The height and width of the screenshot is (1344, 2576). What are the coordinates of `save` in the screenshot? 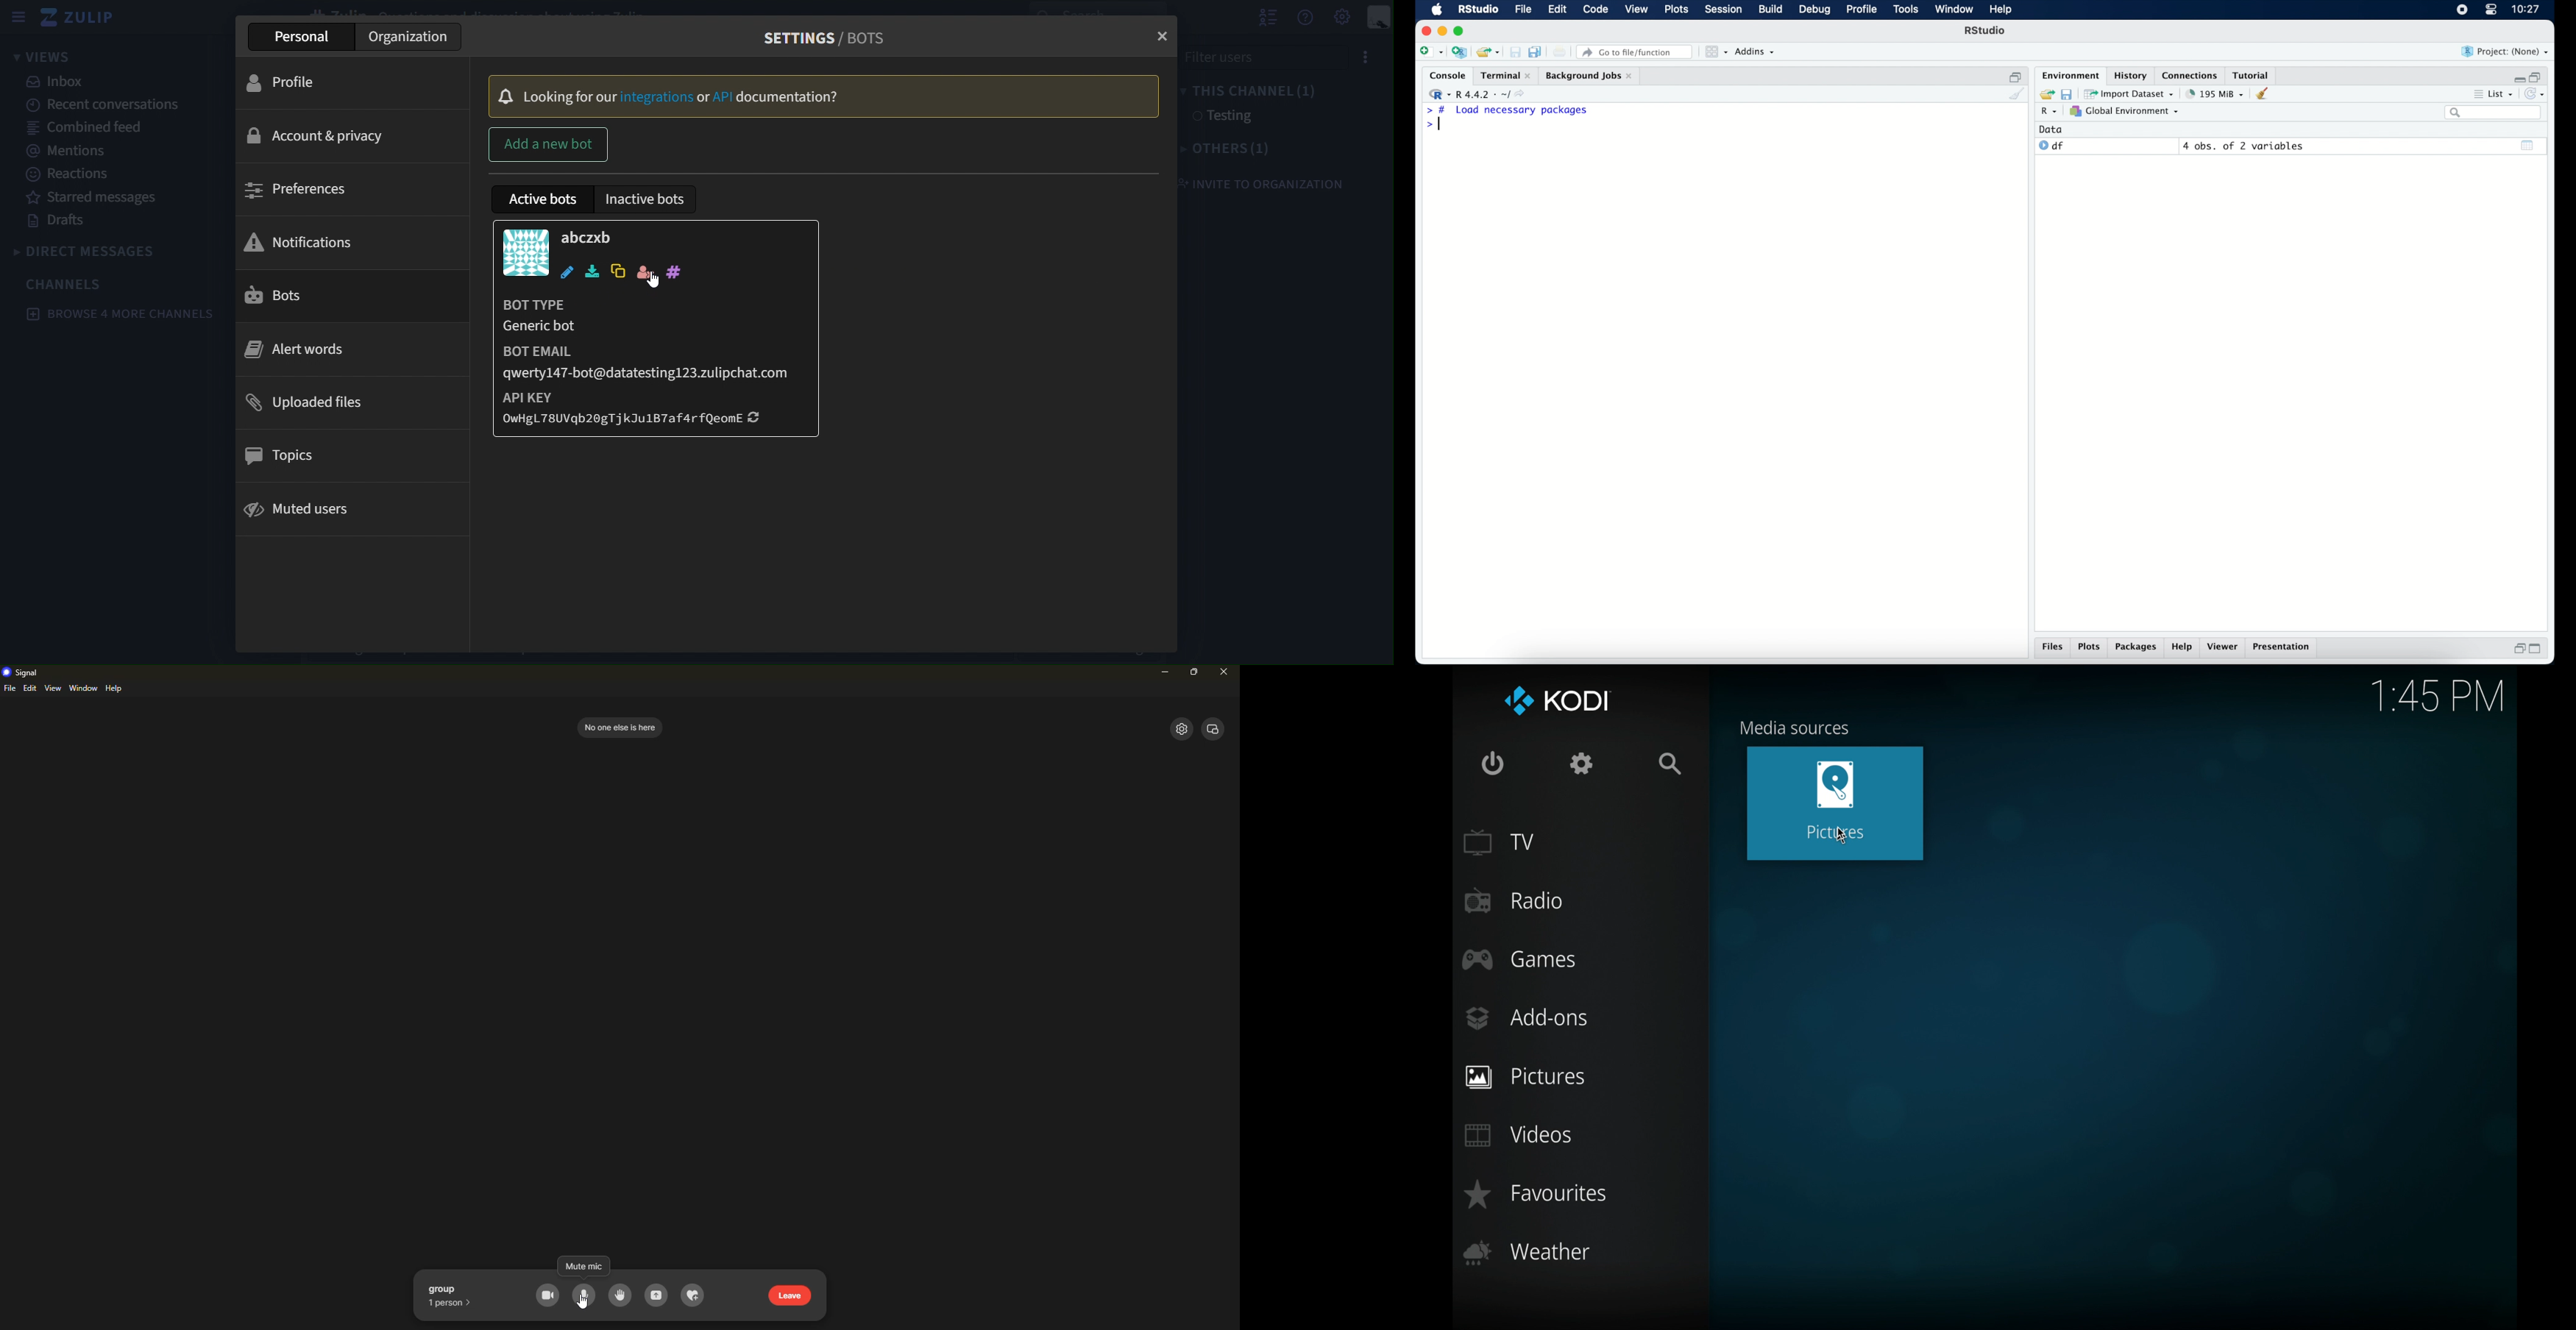 It's located at (1515, 52).